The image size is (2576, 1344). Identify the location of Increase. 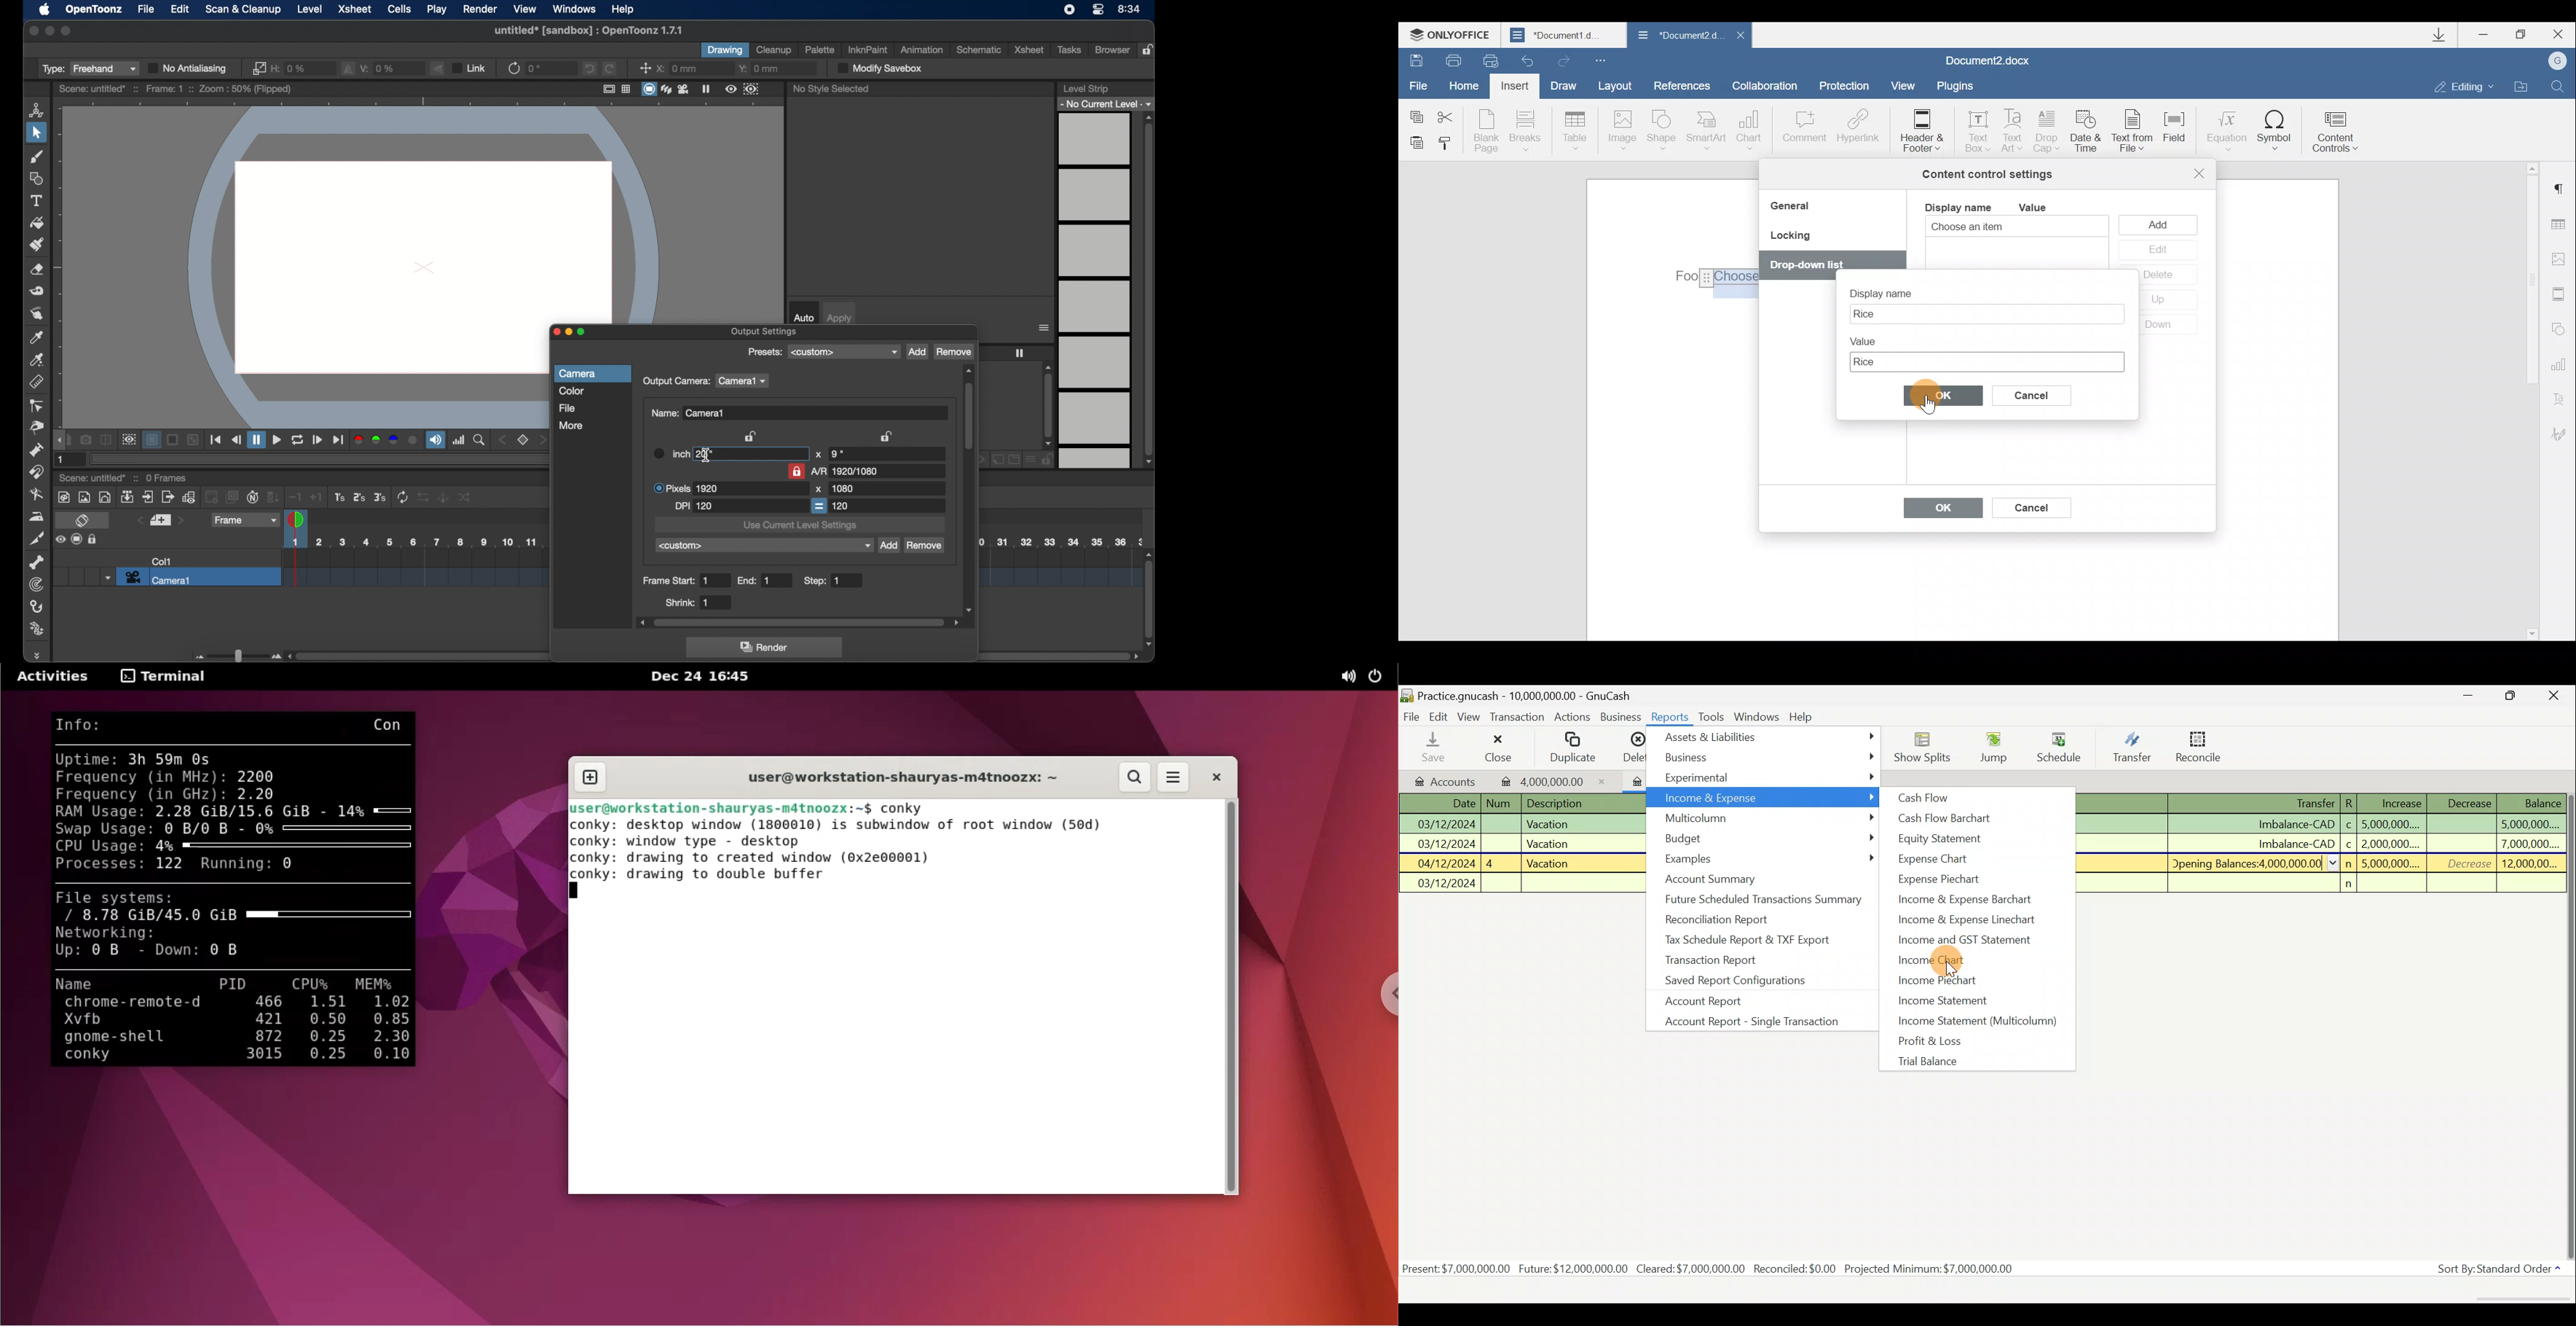
(2403, 804).